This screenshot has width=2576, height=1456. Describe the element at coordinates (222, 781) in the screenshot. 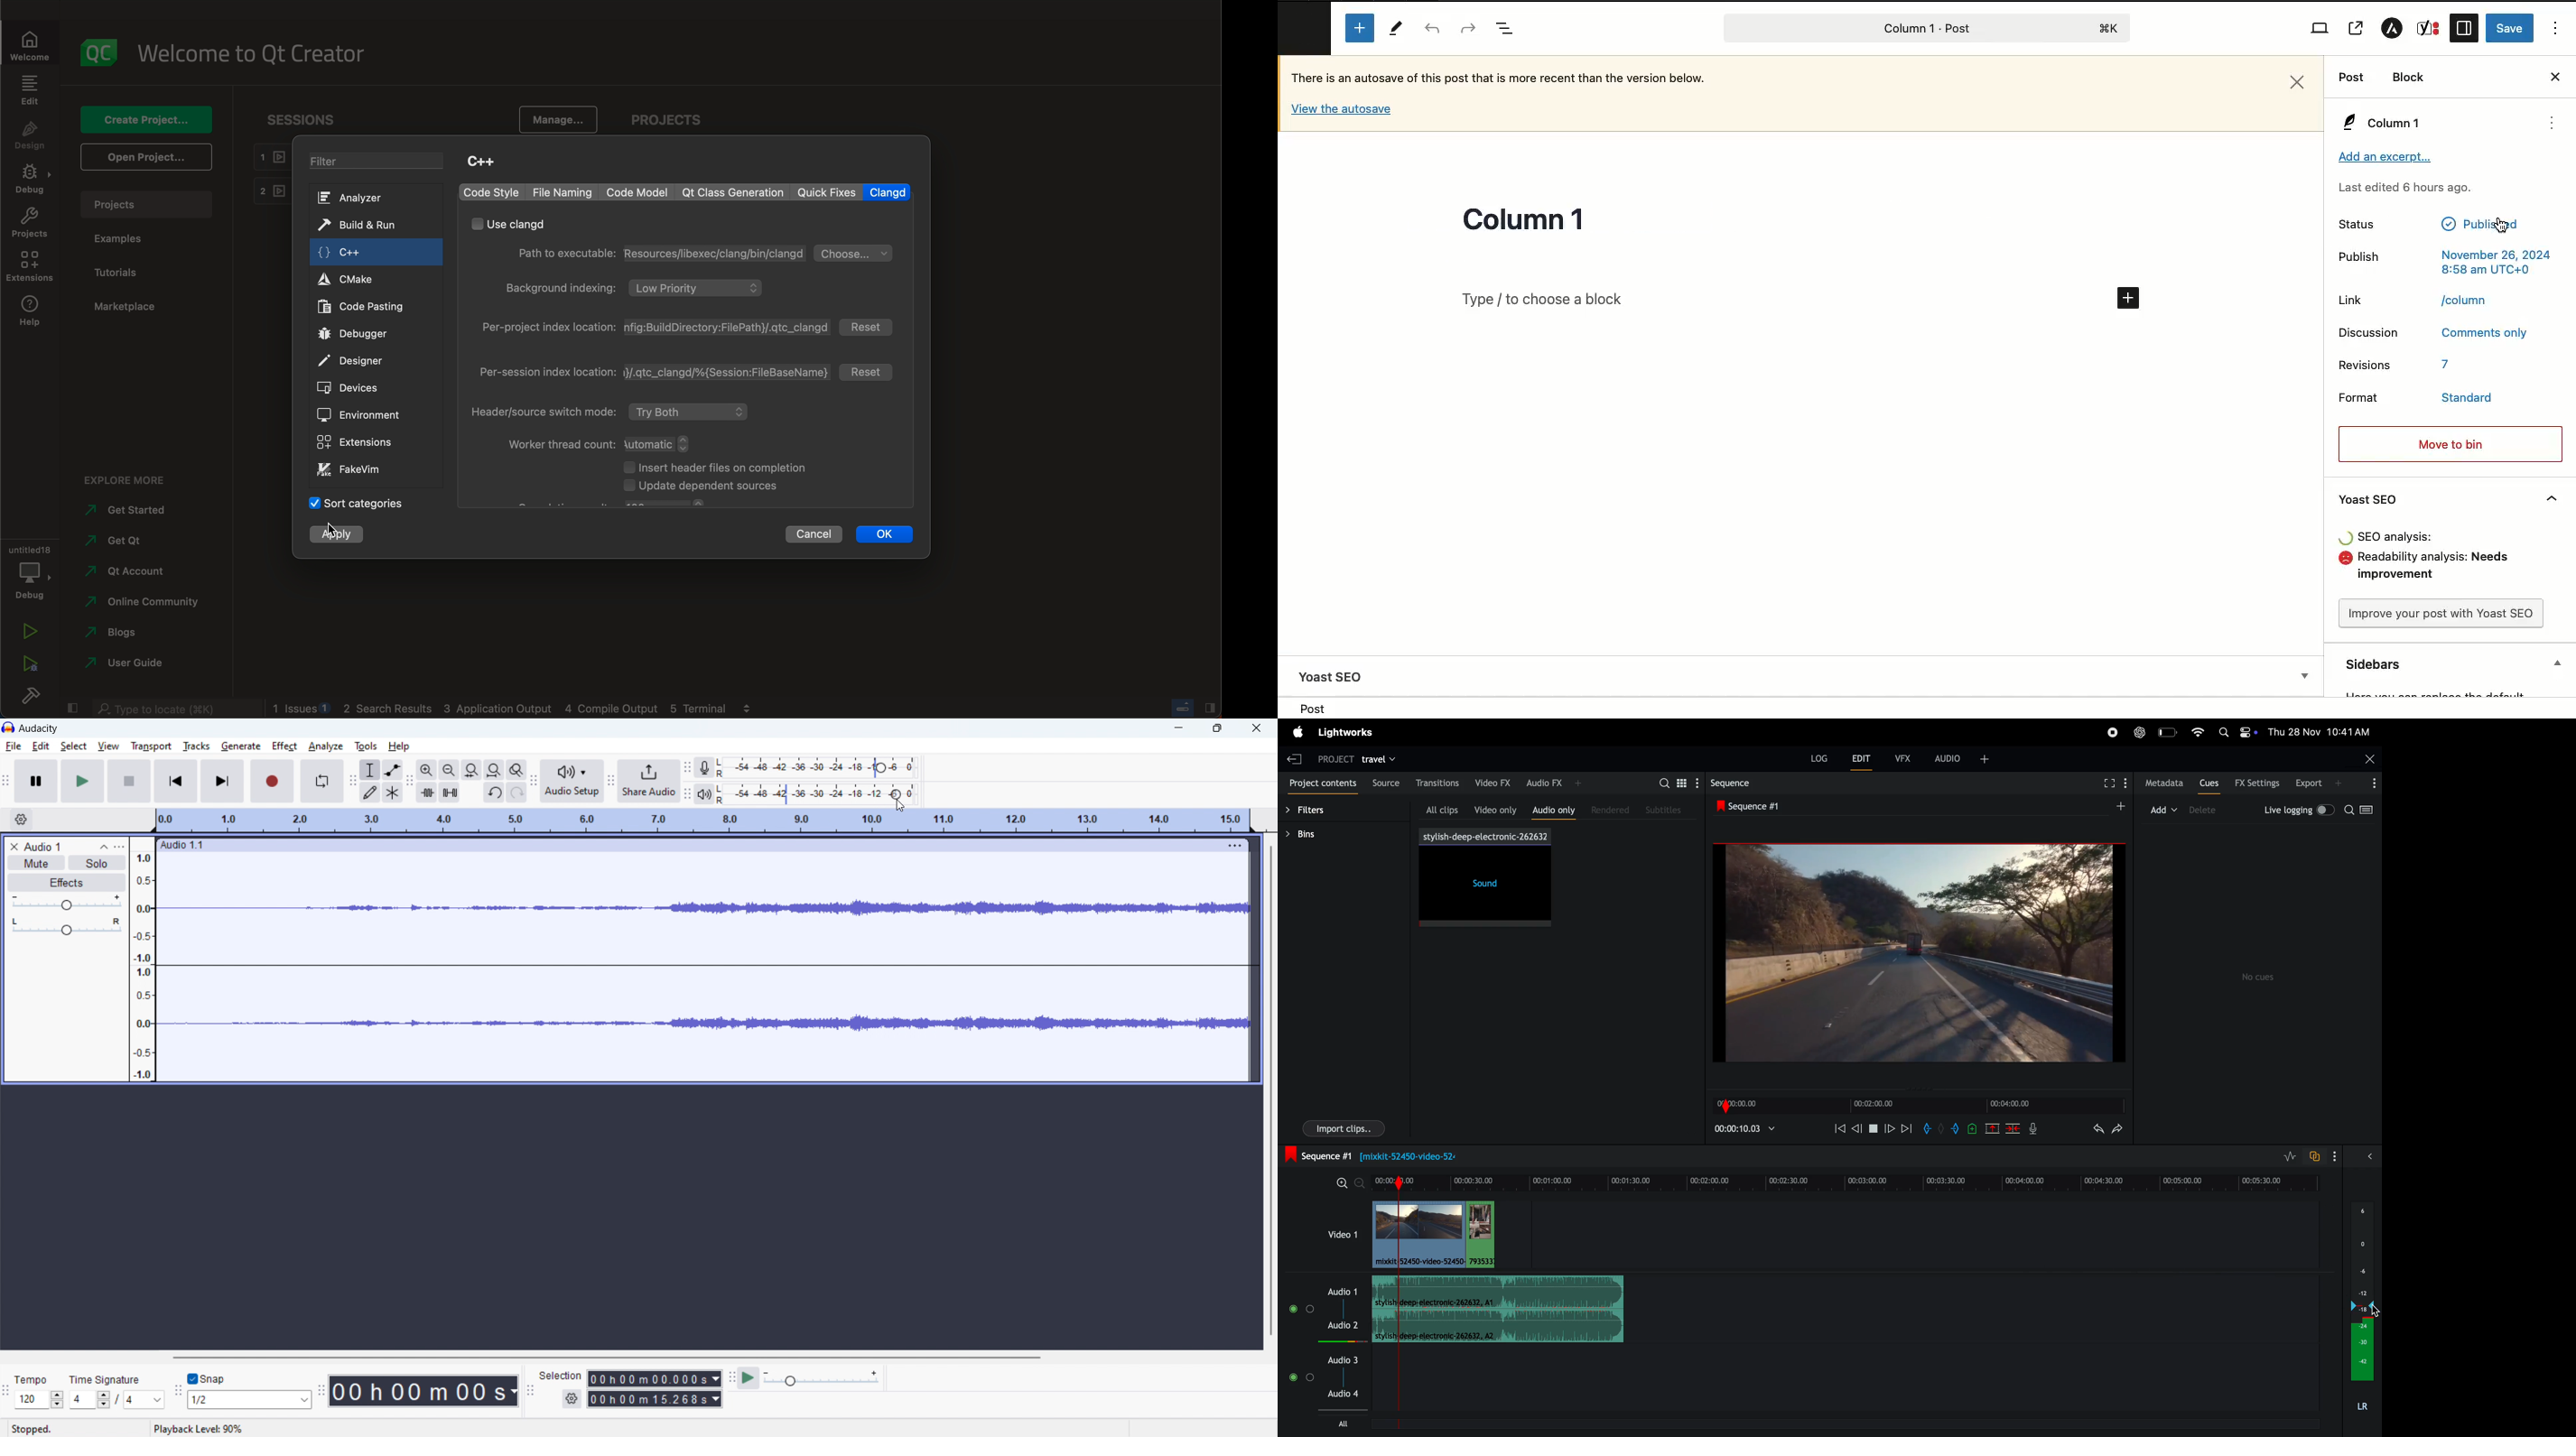

I see `skip to last` at that location.